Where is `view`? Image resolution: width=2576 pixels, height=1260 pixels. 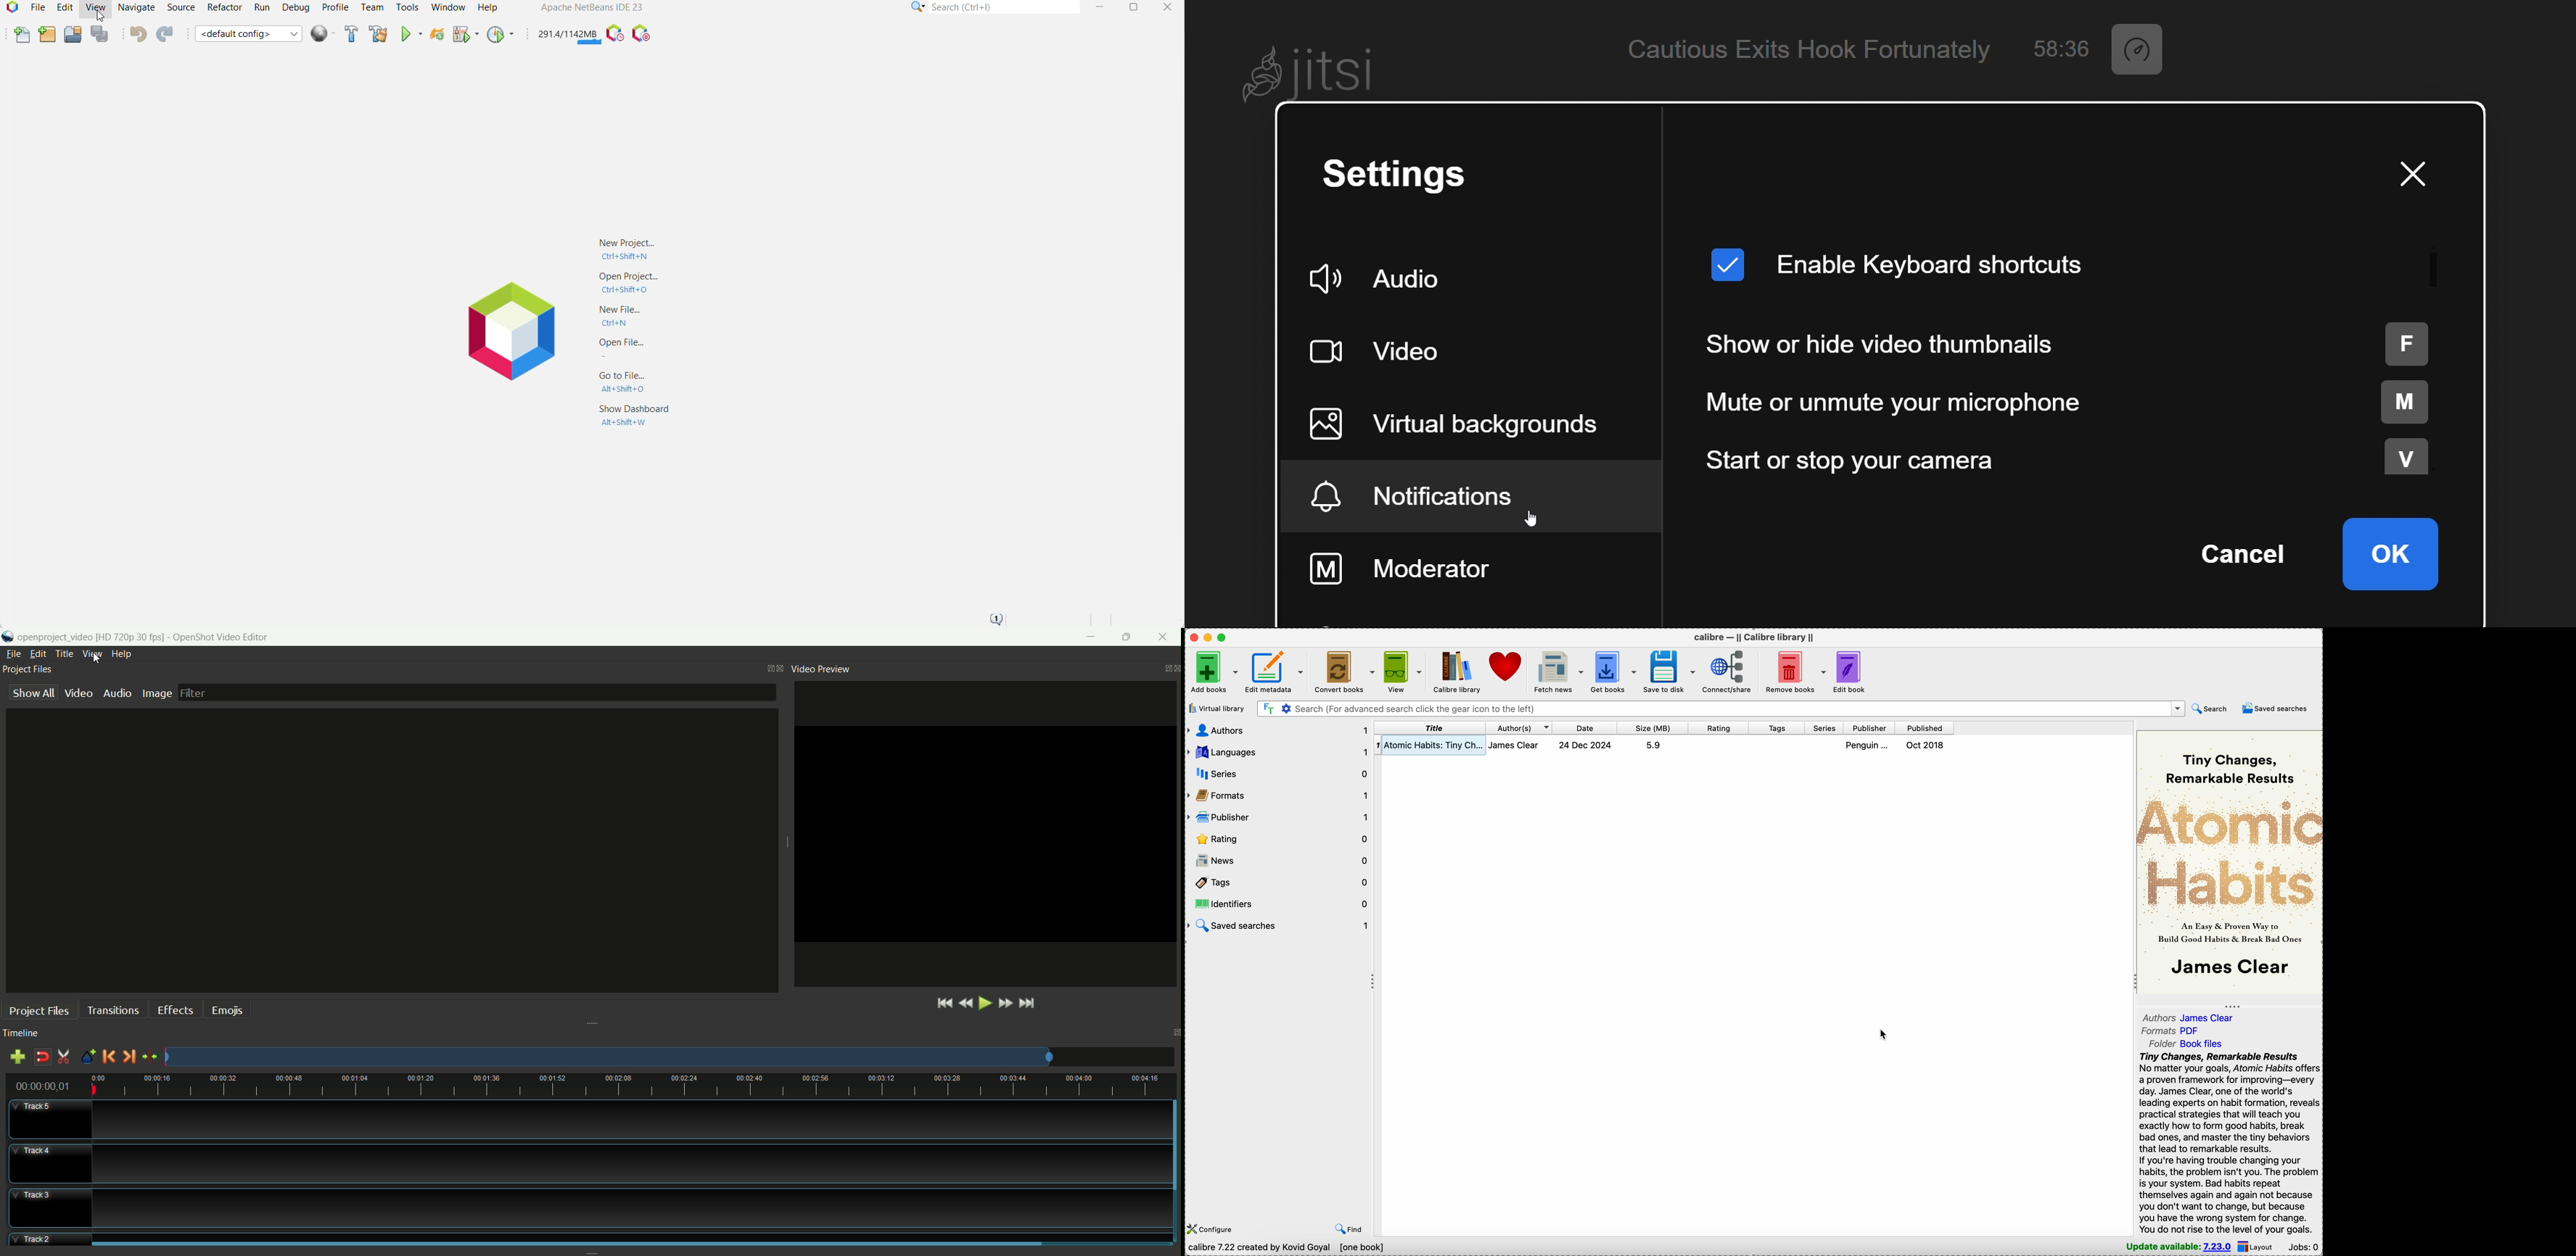 view is located at coordinates (1402, 670).